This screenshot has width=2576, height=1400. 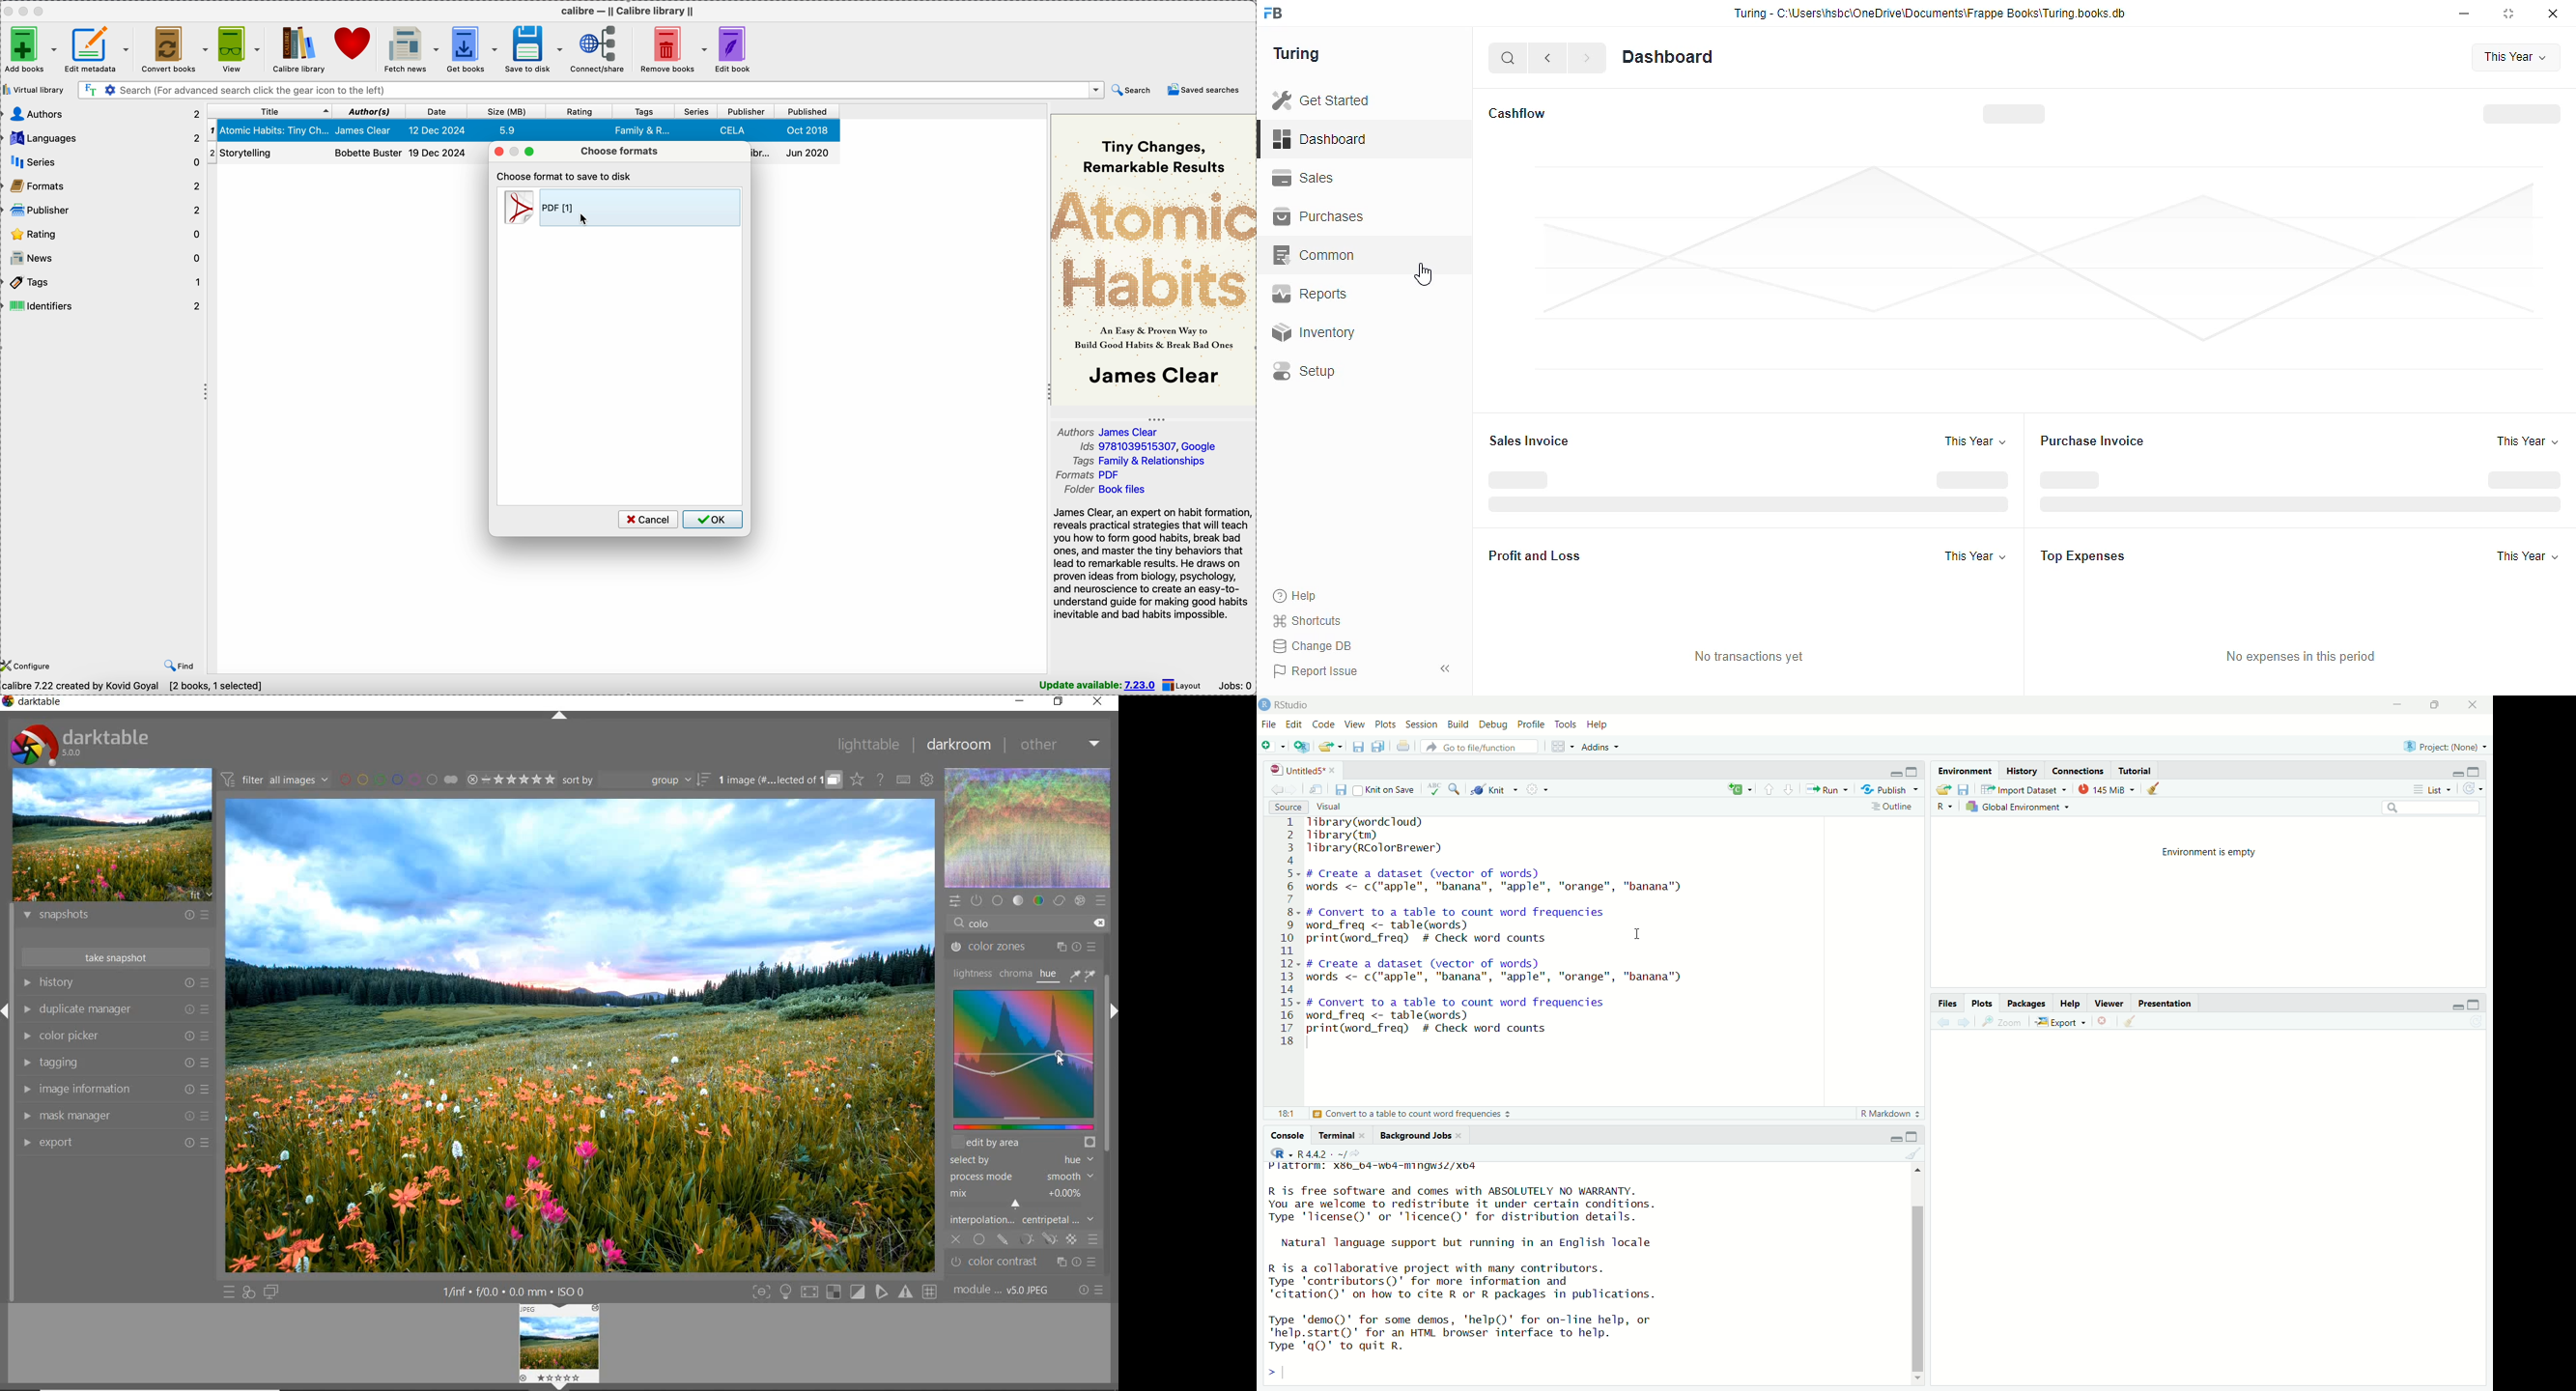 What do you see at coordinates (1286, 807) in the screenshot?
I see `Source` at bounding box center [1286, 807].